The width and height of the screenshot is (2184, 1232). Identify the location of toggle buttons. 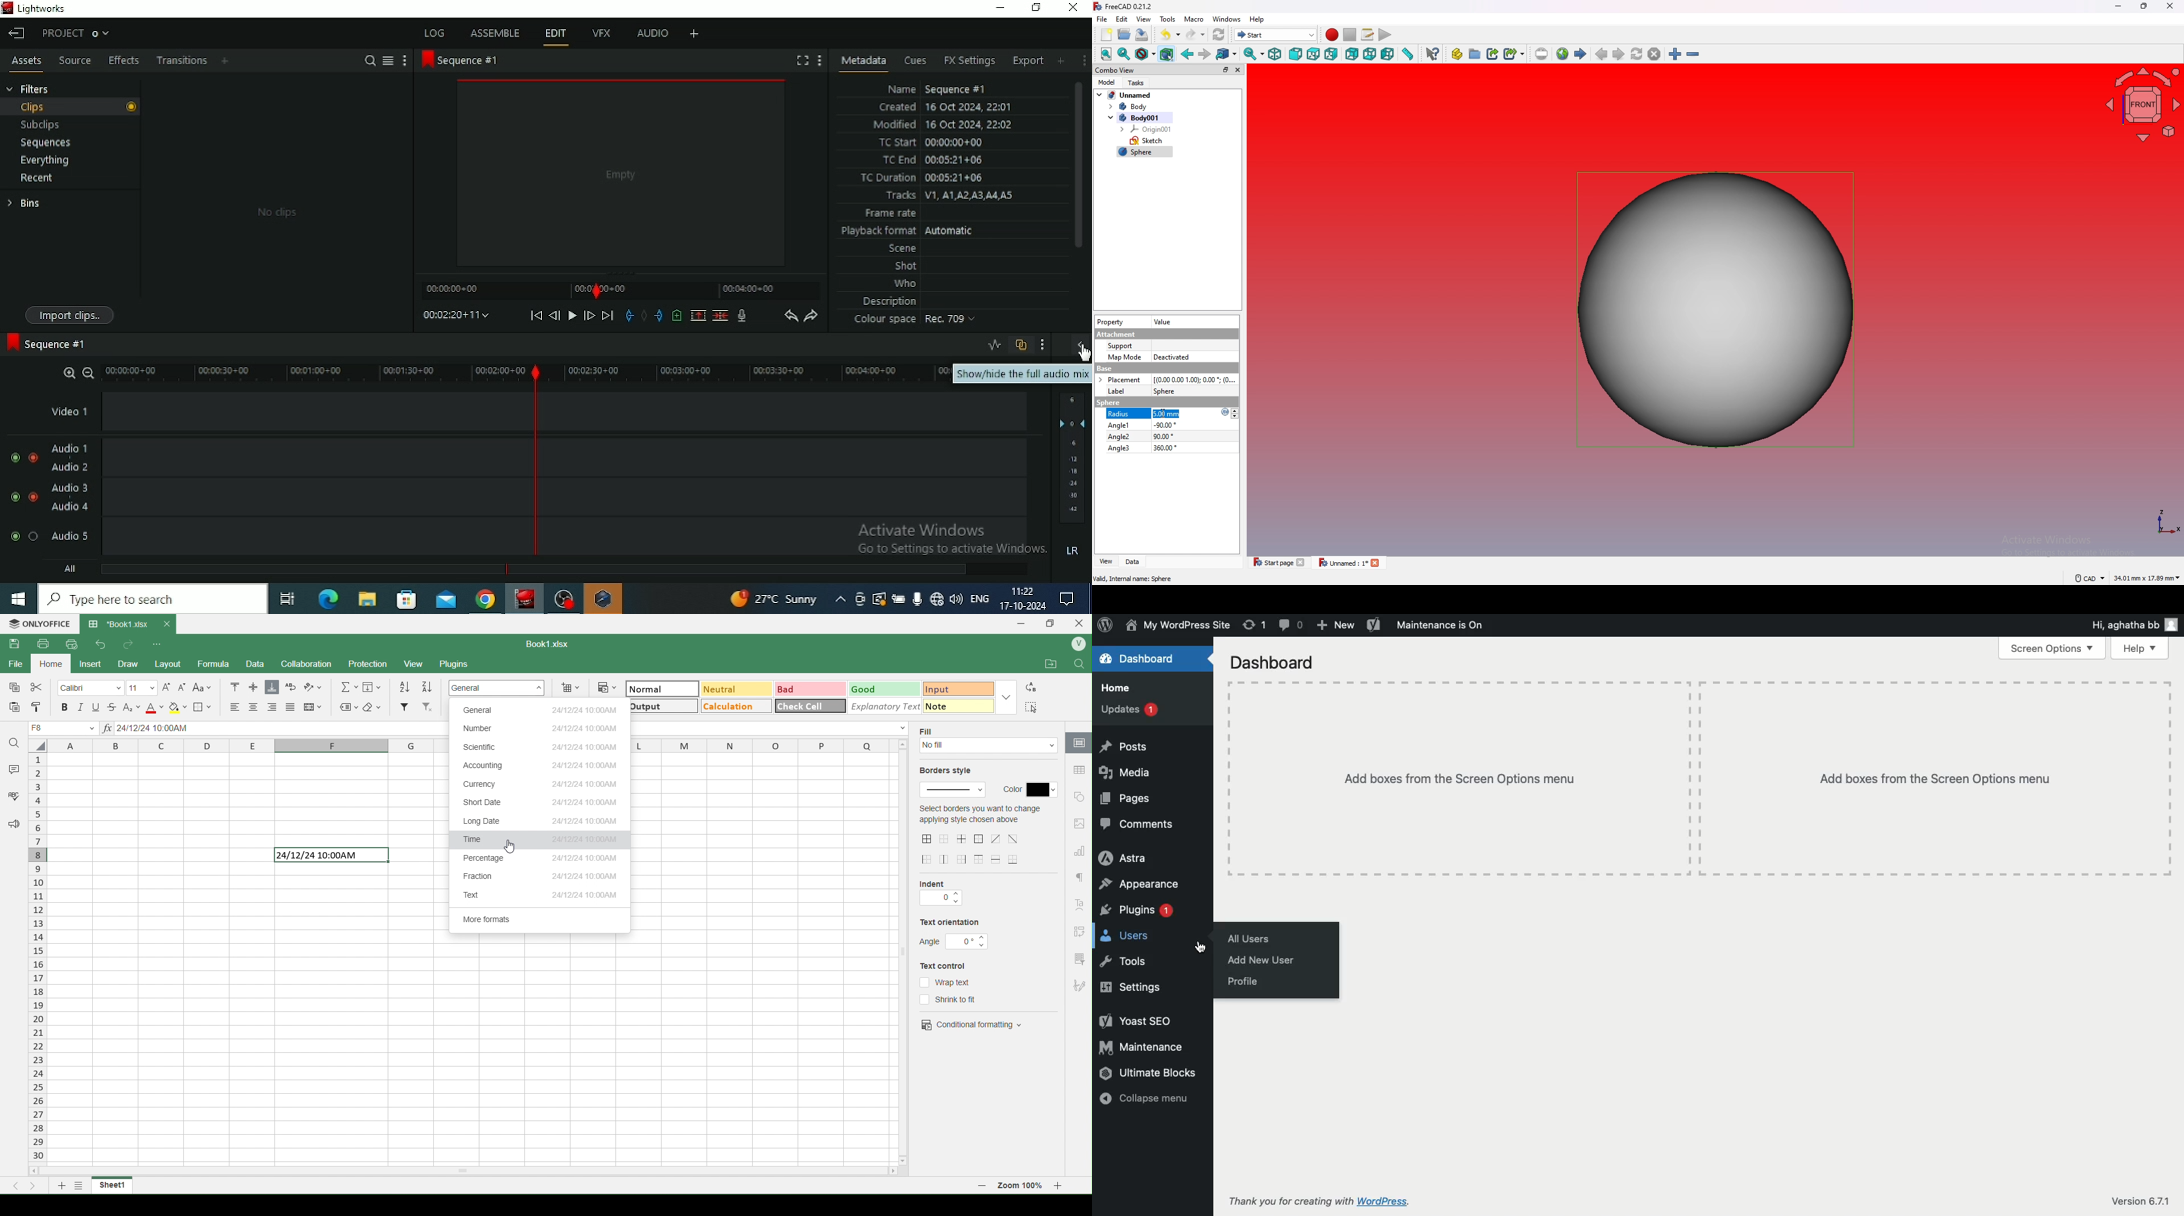
(1236, 414).